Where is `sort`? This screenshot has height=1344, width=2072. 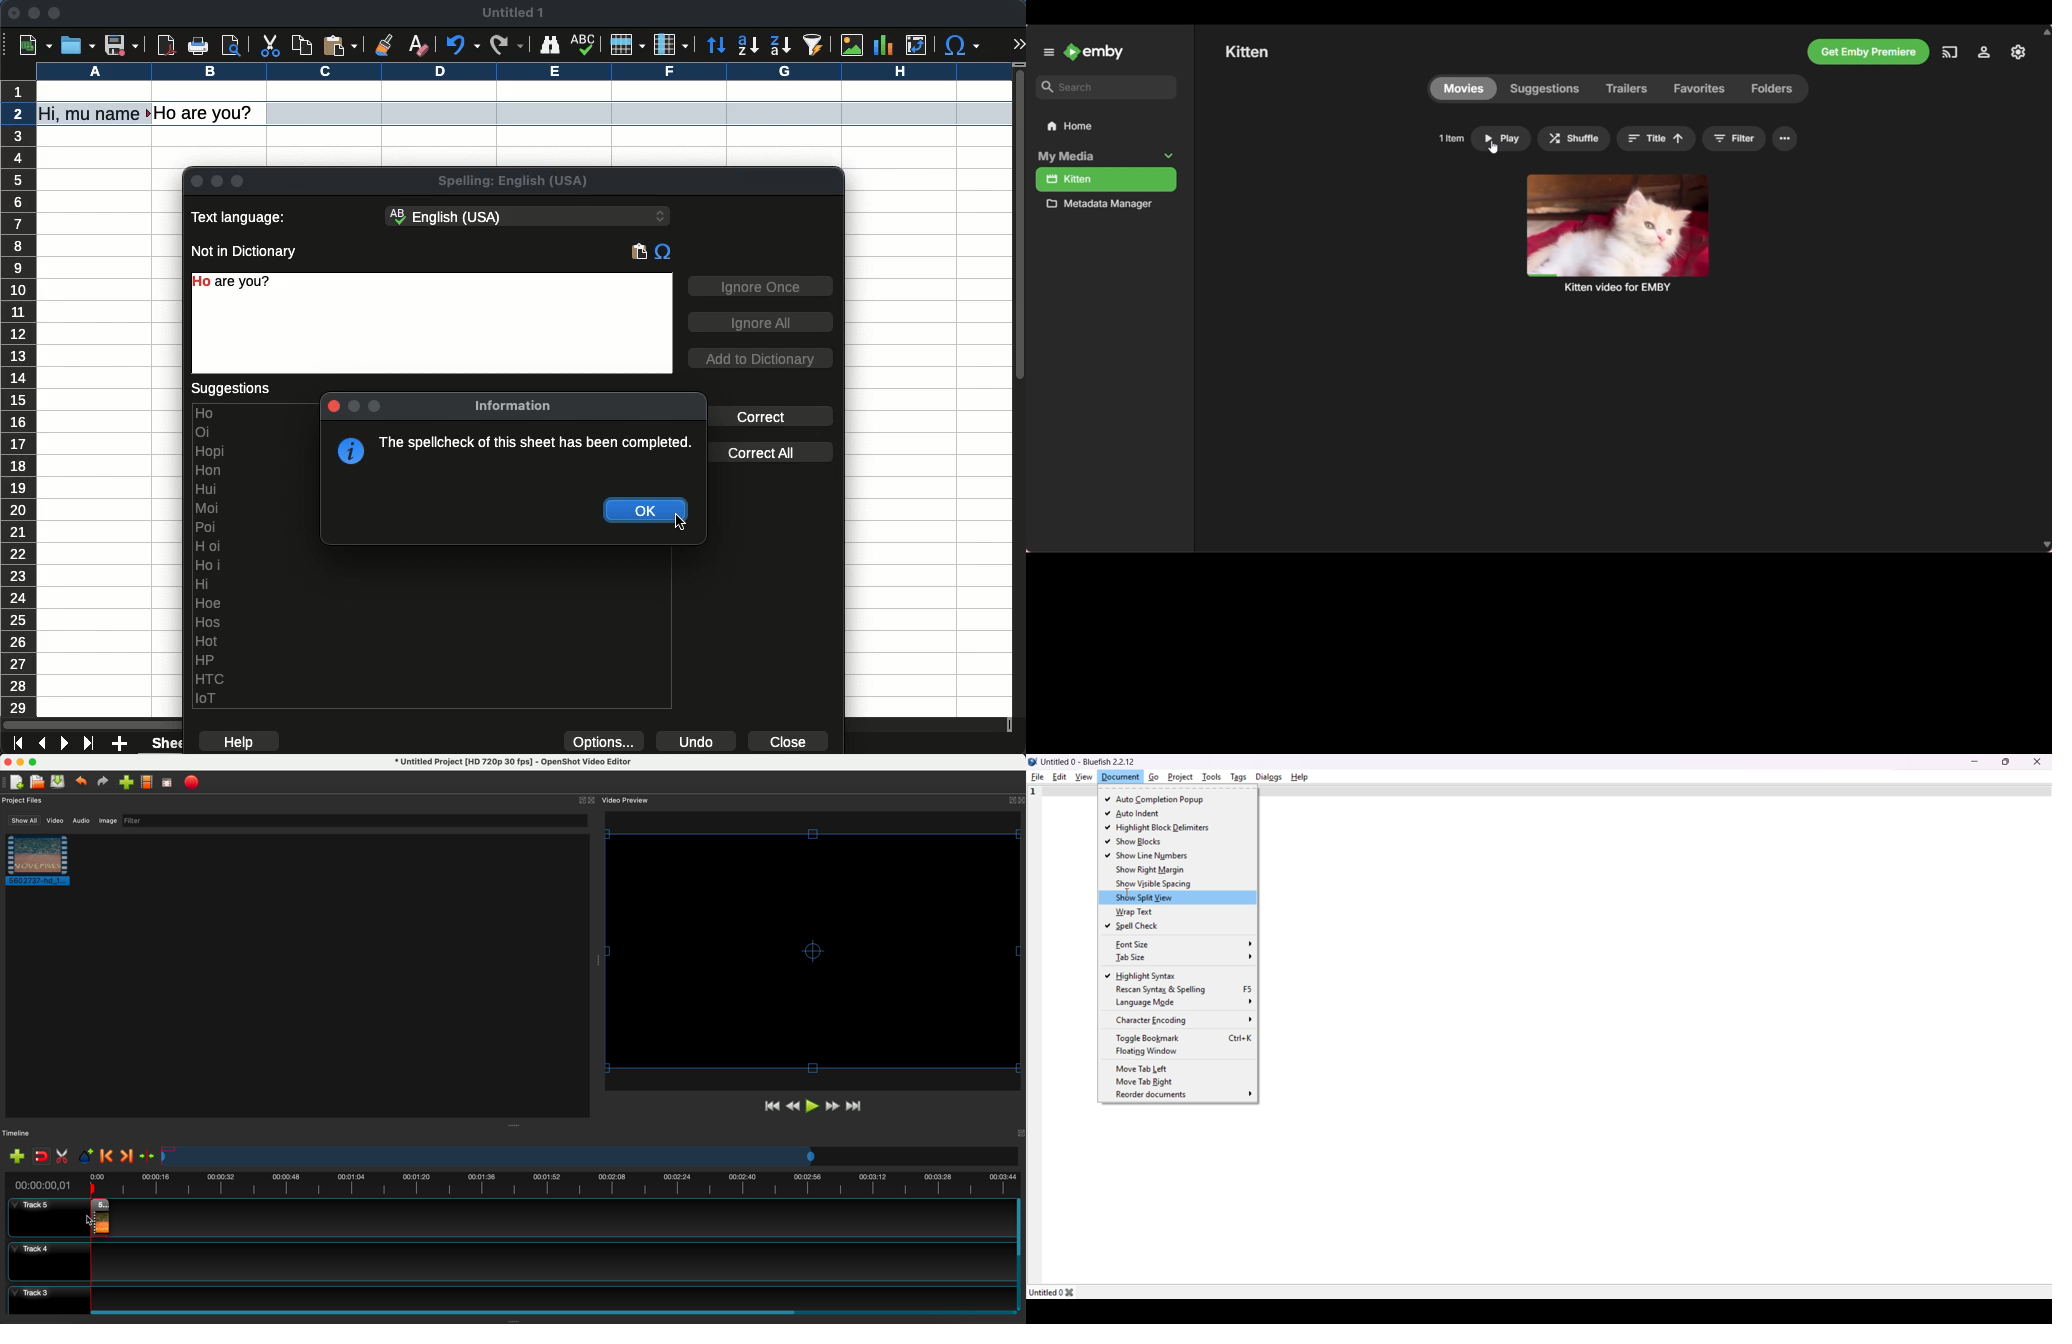
sort is located at coordinates (716, 46).